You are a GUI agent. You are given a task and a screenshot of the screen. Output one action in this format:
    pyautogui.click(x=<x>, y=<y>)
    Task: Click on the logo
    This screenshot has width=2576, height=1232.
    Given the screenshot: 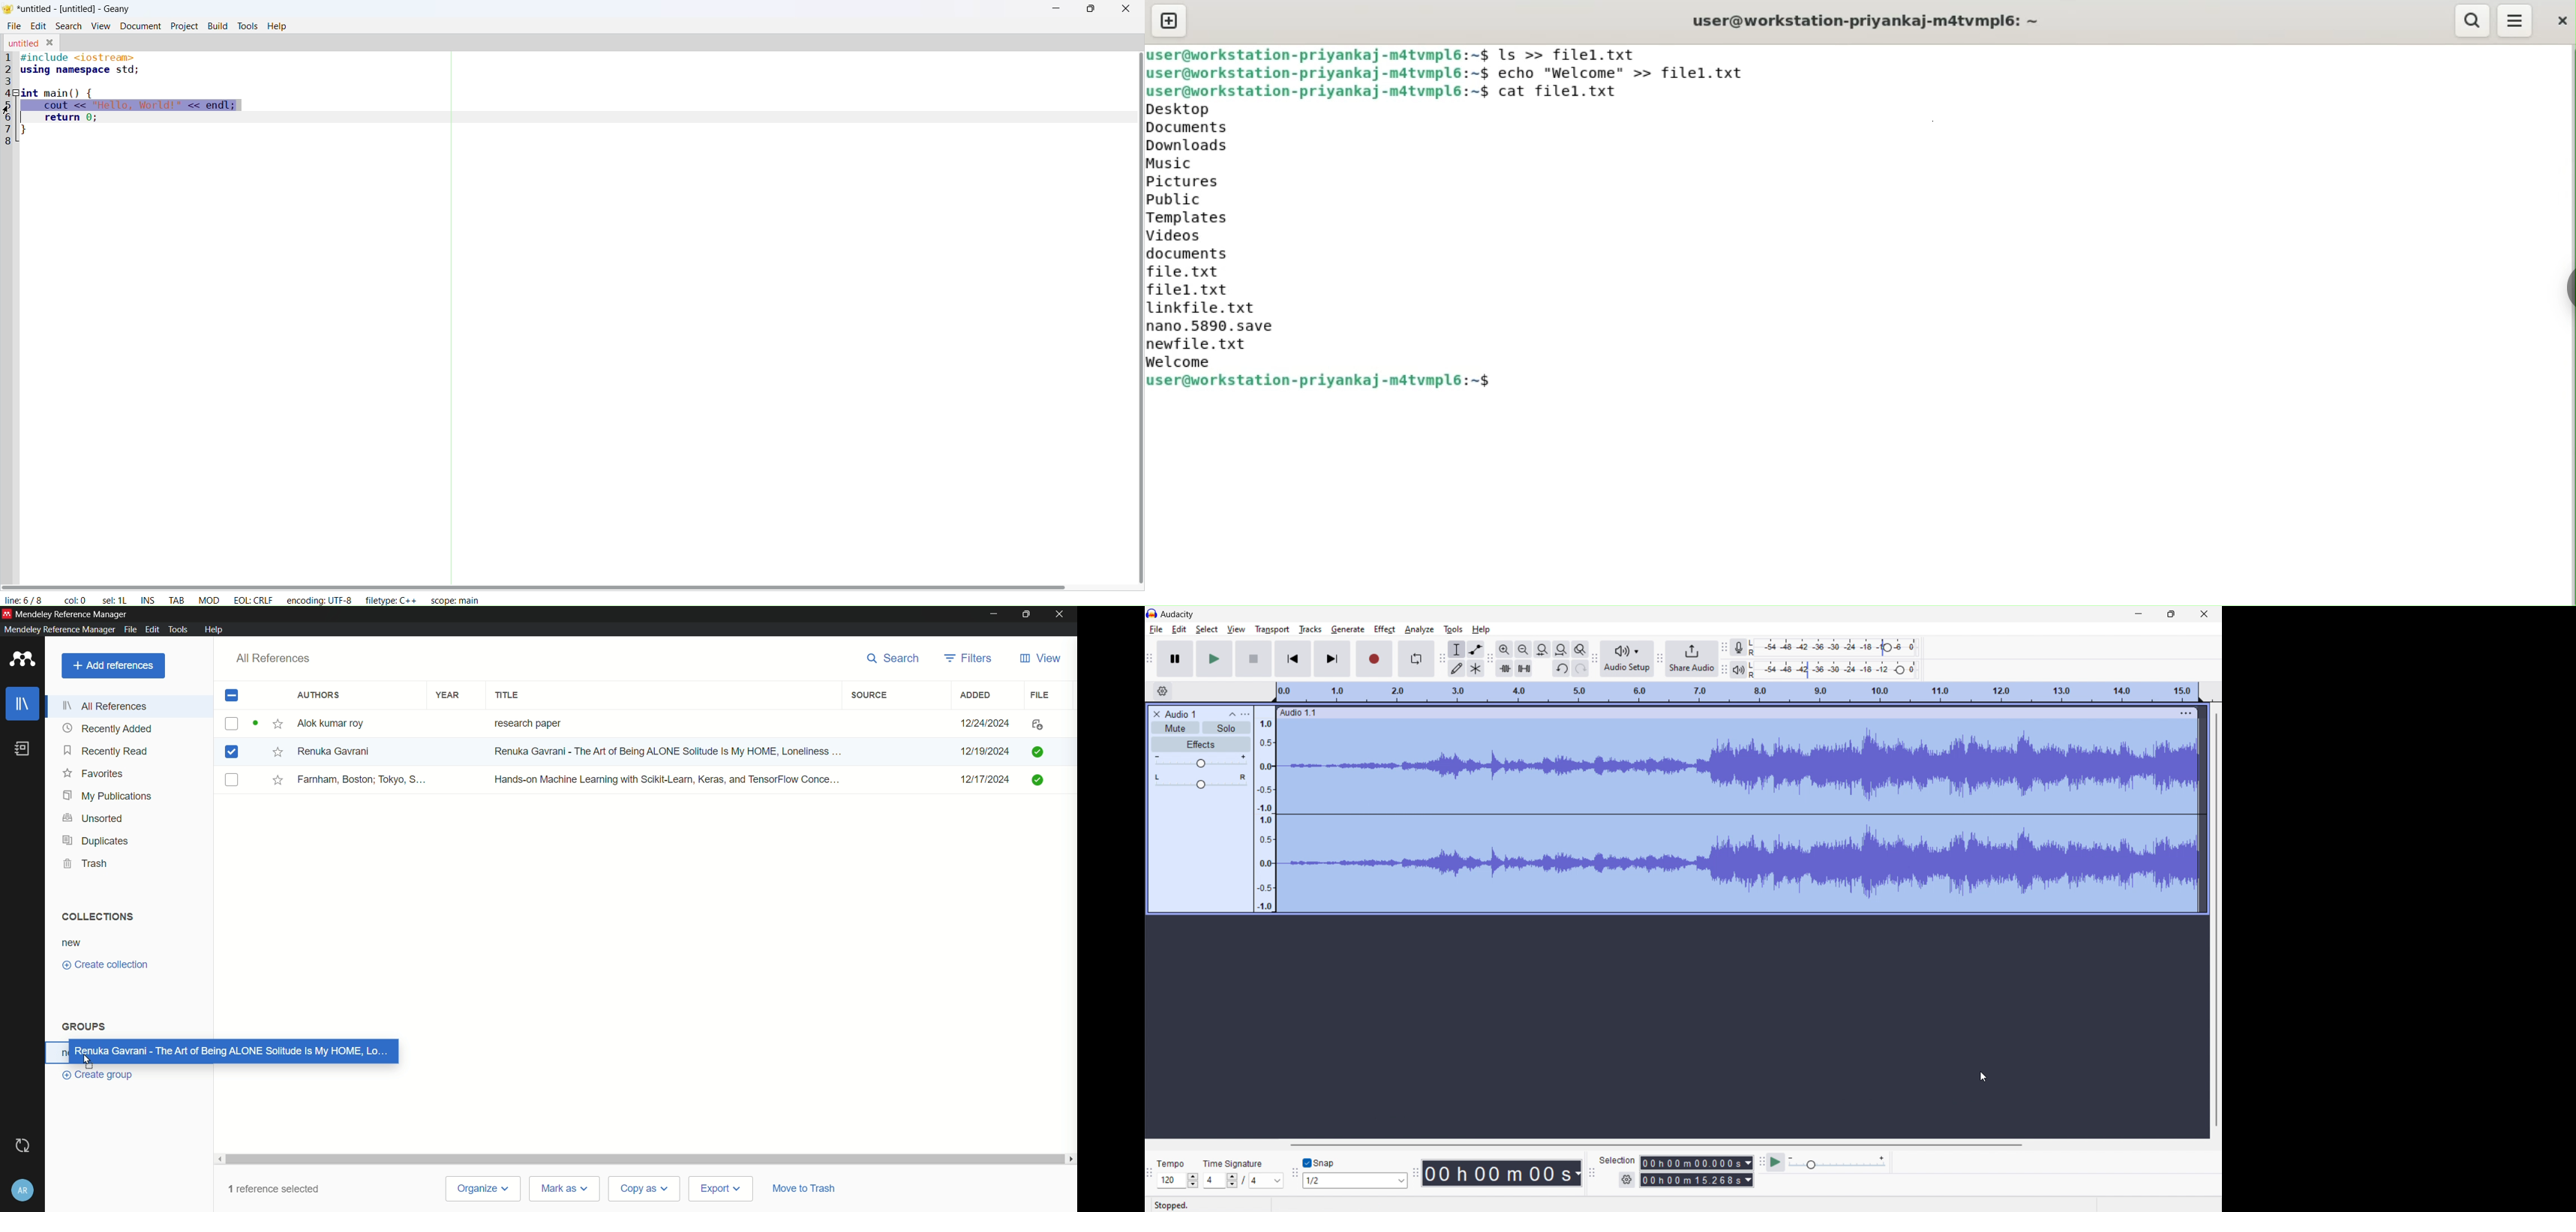 What is the action you would take?
    pyautogui.click(x=1152, y=613)
    